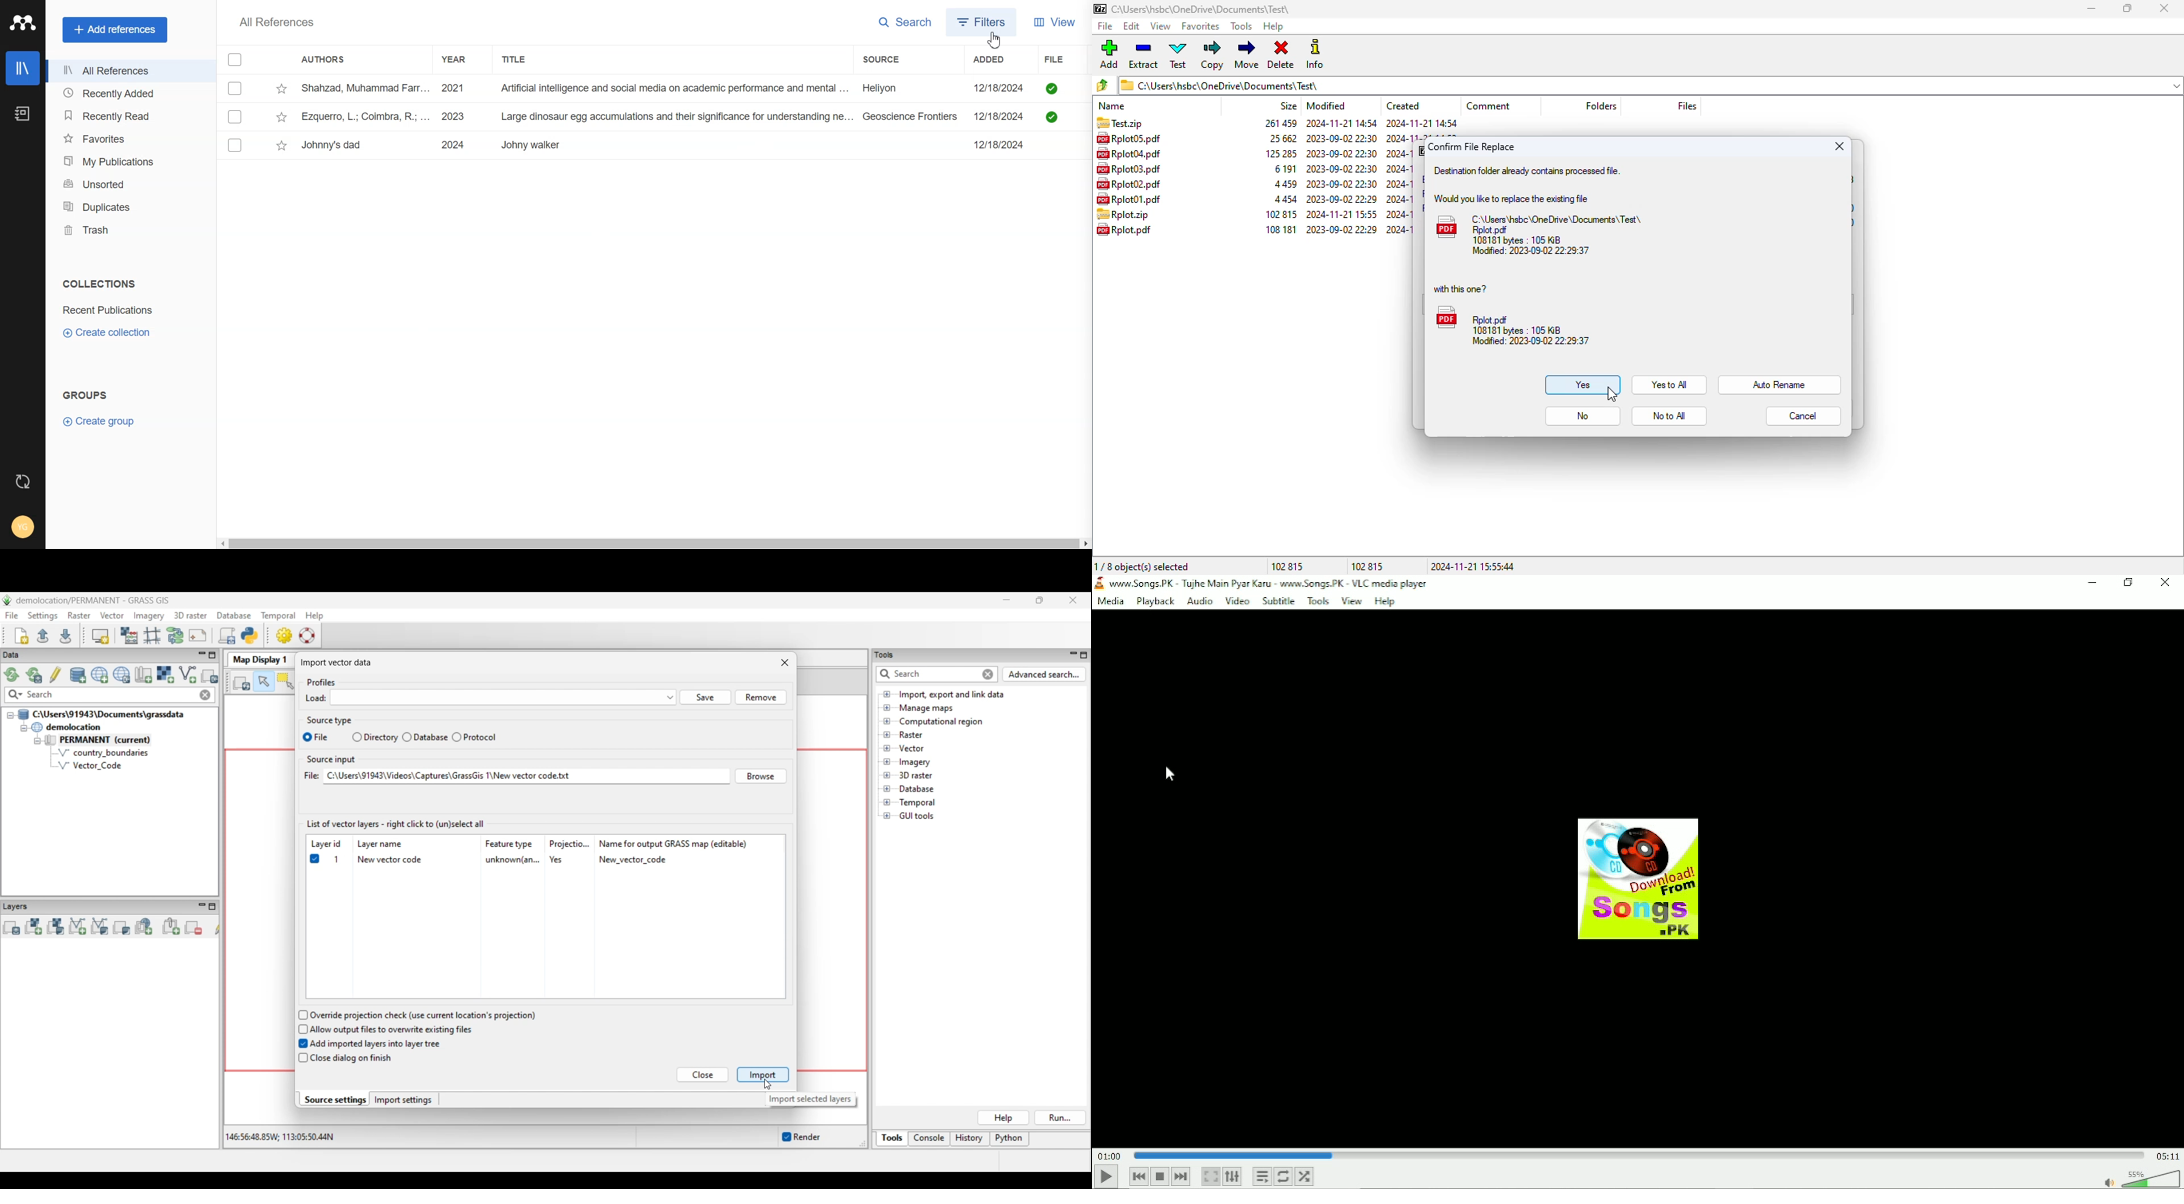 Image resolution: width=2184 pixels, height=1204 pixels. Describe the element at coordinates (1304, 1177) in the screenshot. I see `Random` at that location.